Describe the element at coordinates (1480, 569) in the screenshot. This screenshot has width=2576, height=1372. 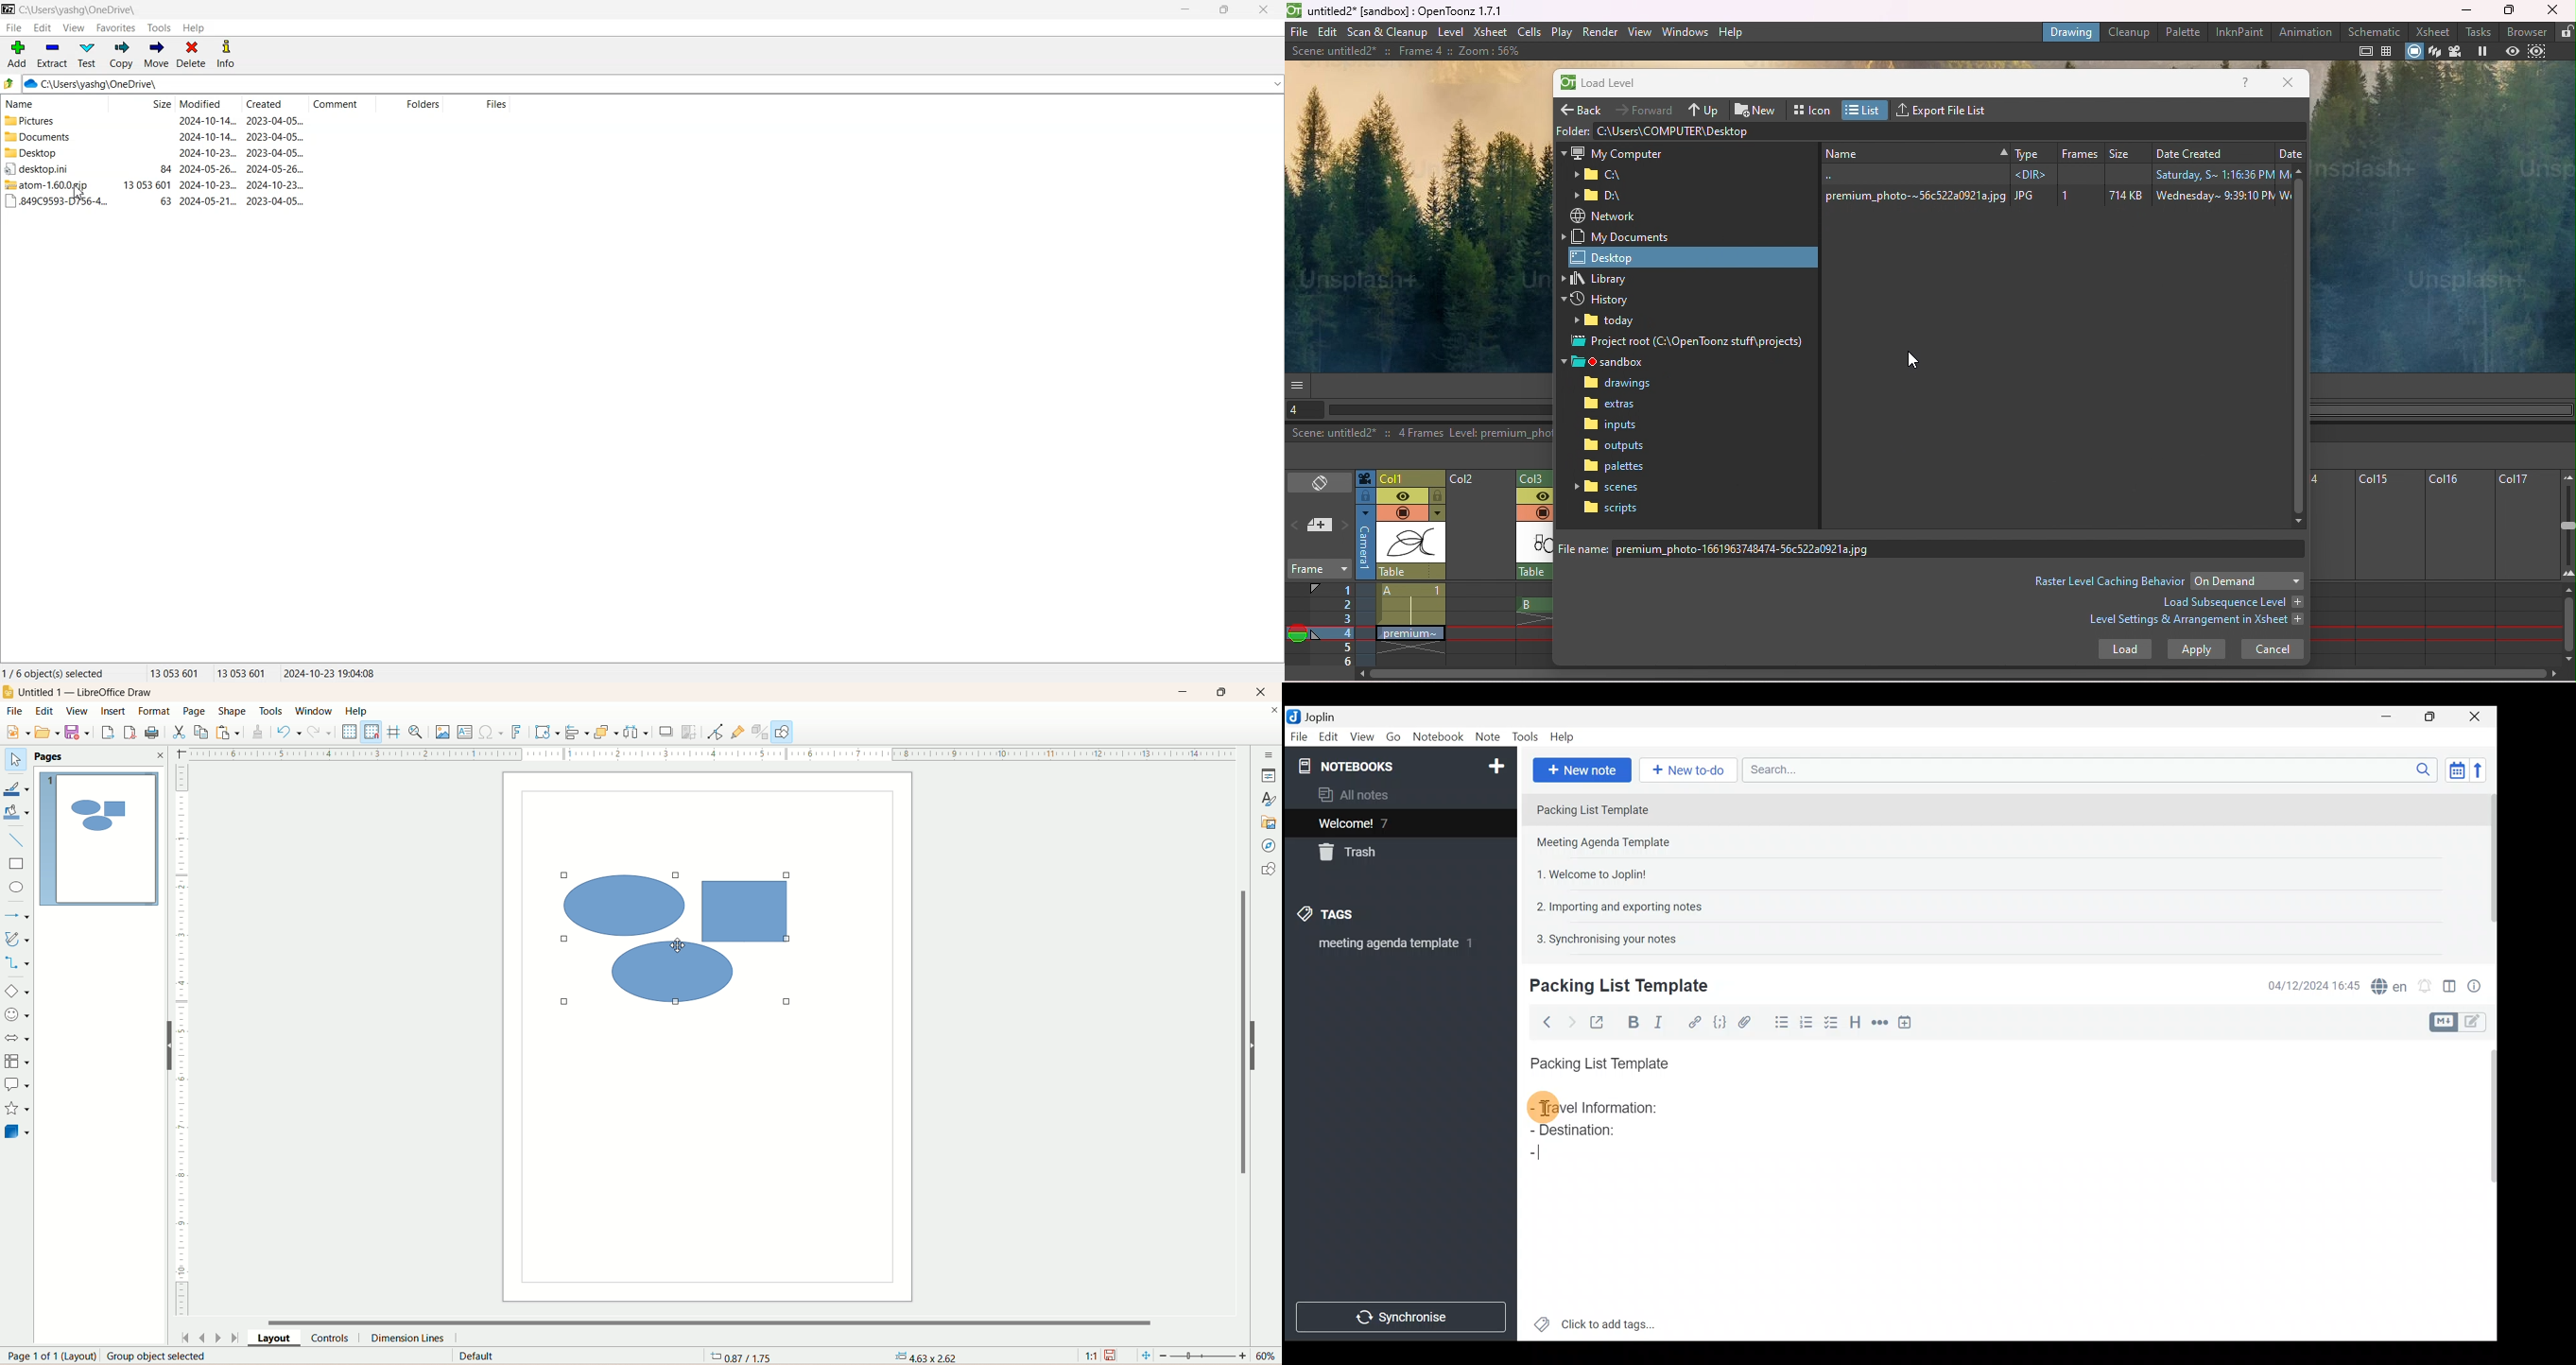
I see `column 2` at that location.